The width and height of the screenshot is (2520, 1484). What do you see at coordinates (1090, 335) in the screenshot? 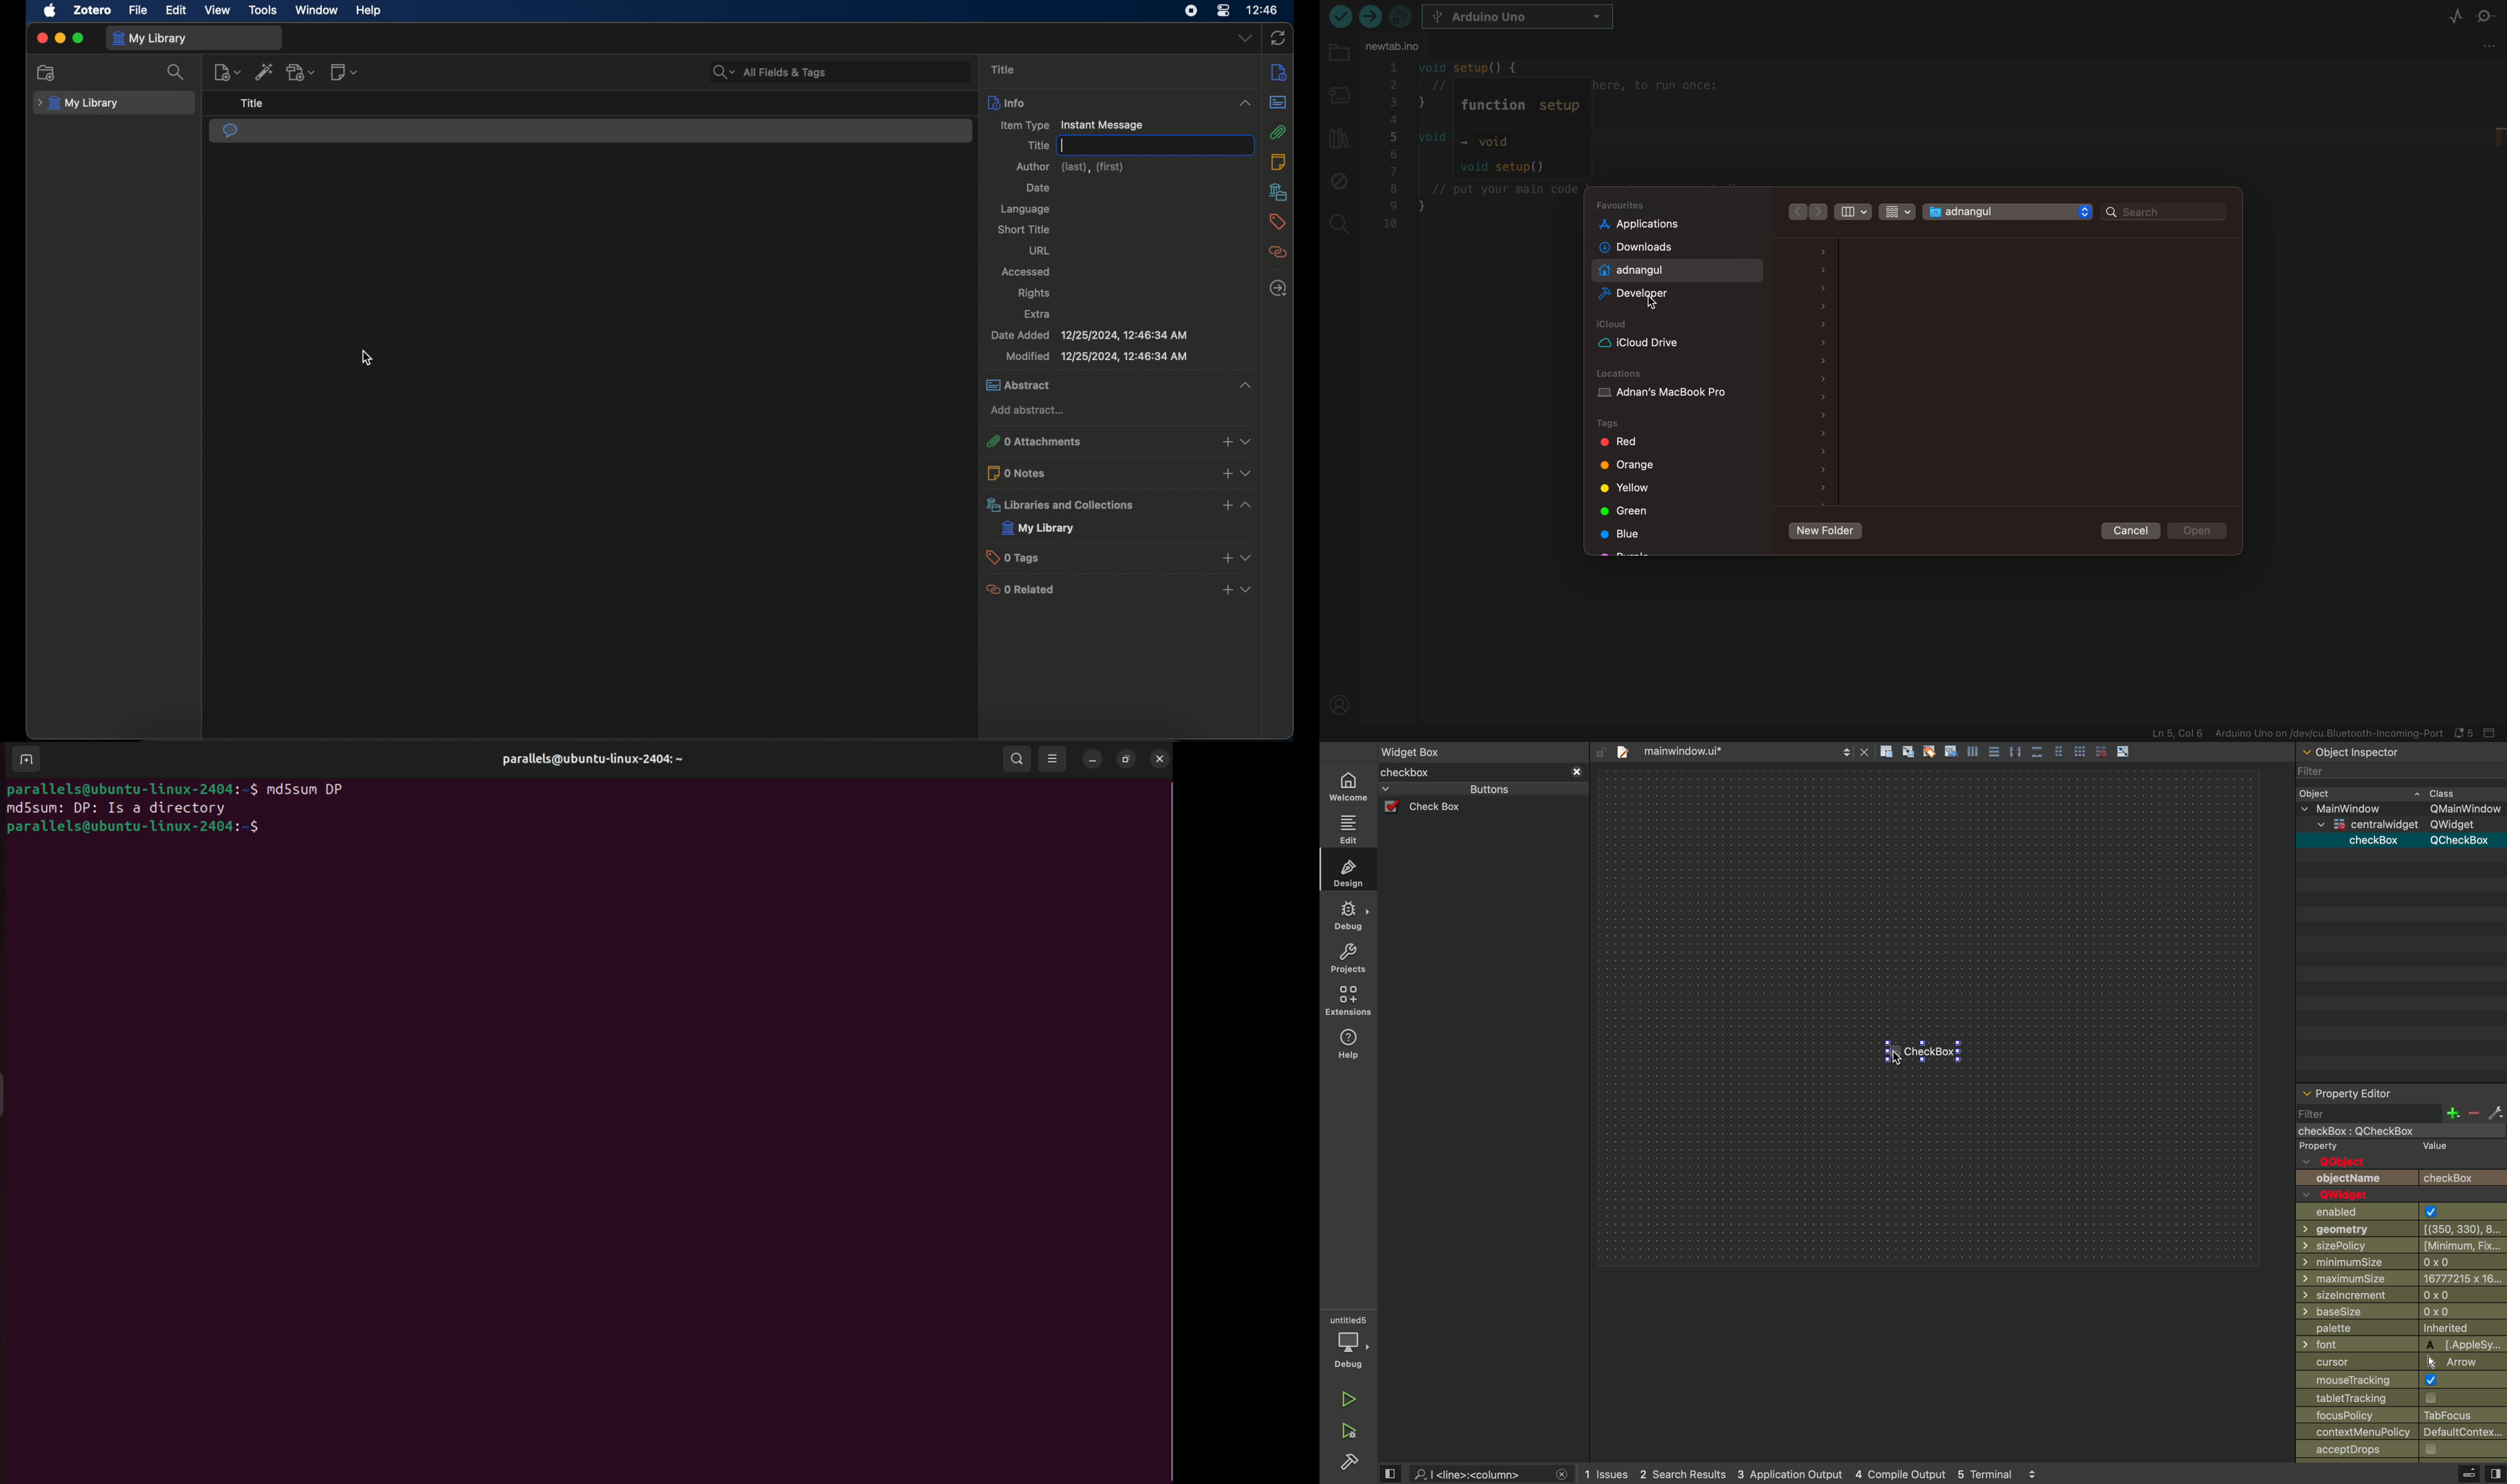
I see `date added` at bounding box center [1090, 335].